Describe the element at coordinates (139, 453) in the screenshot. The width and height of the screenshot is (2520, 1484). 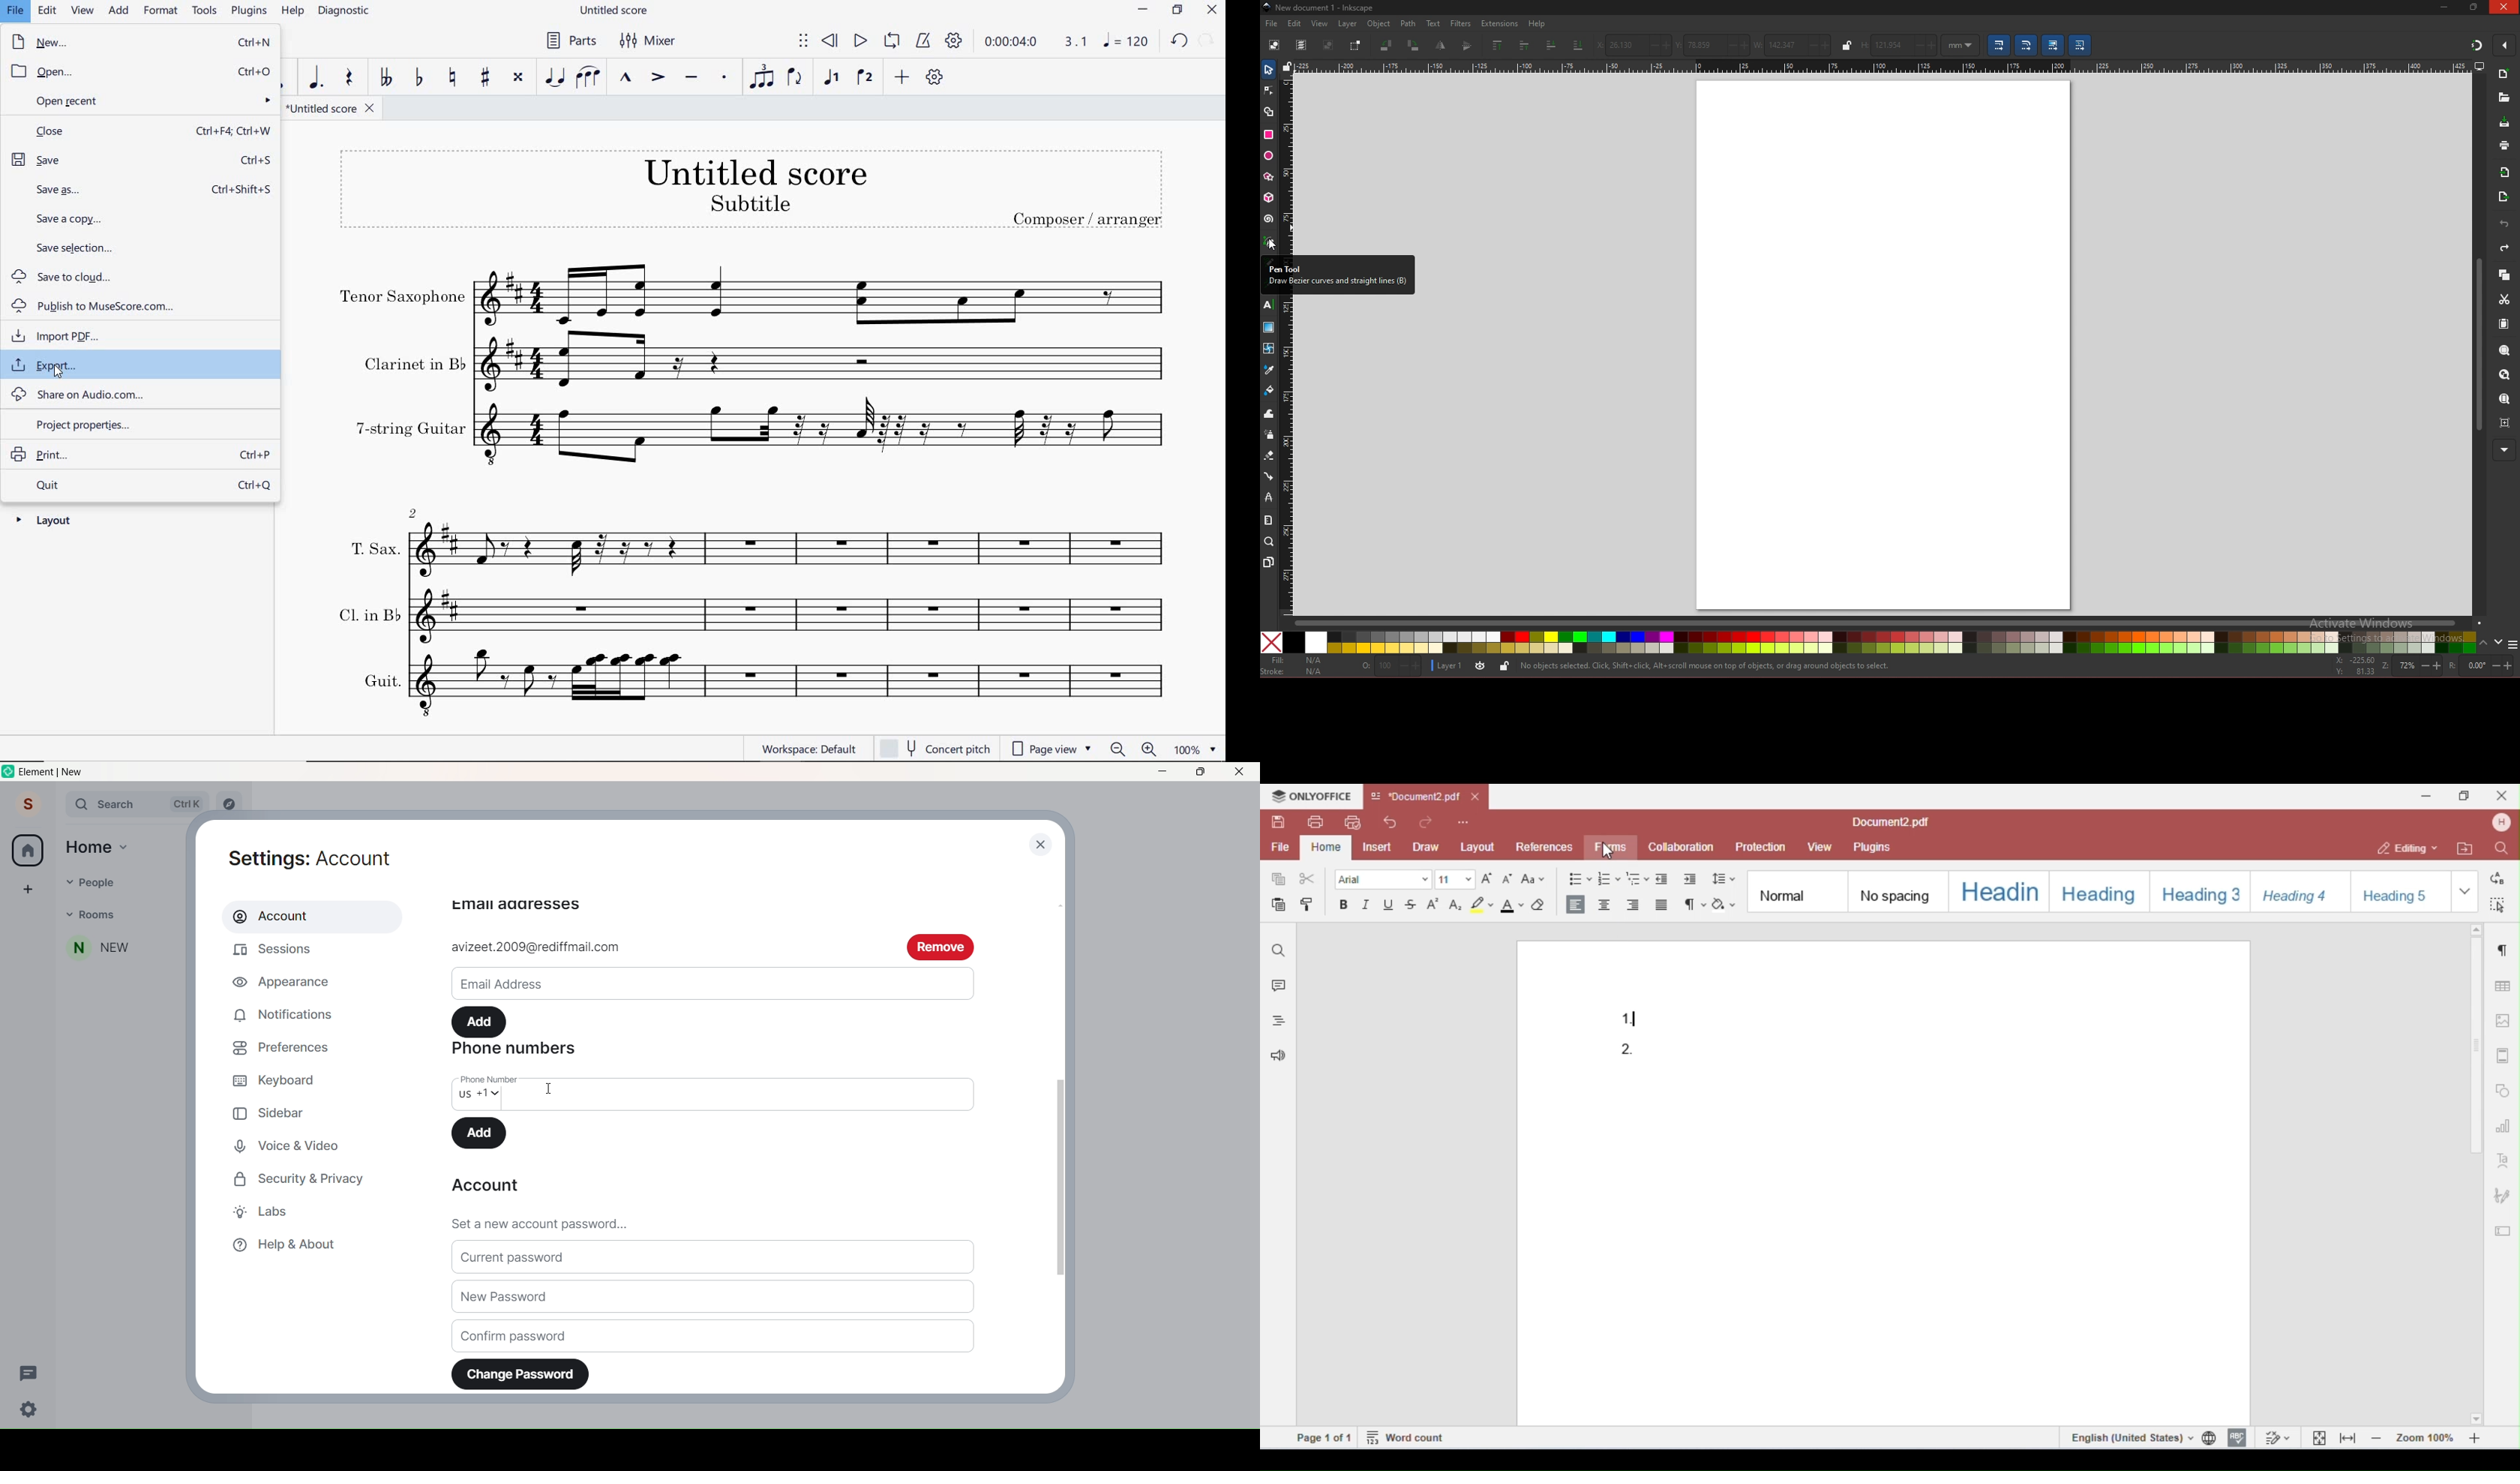
I see `print` at that location.